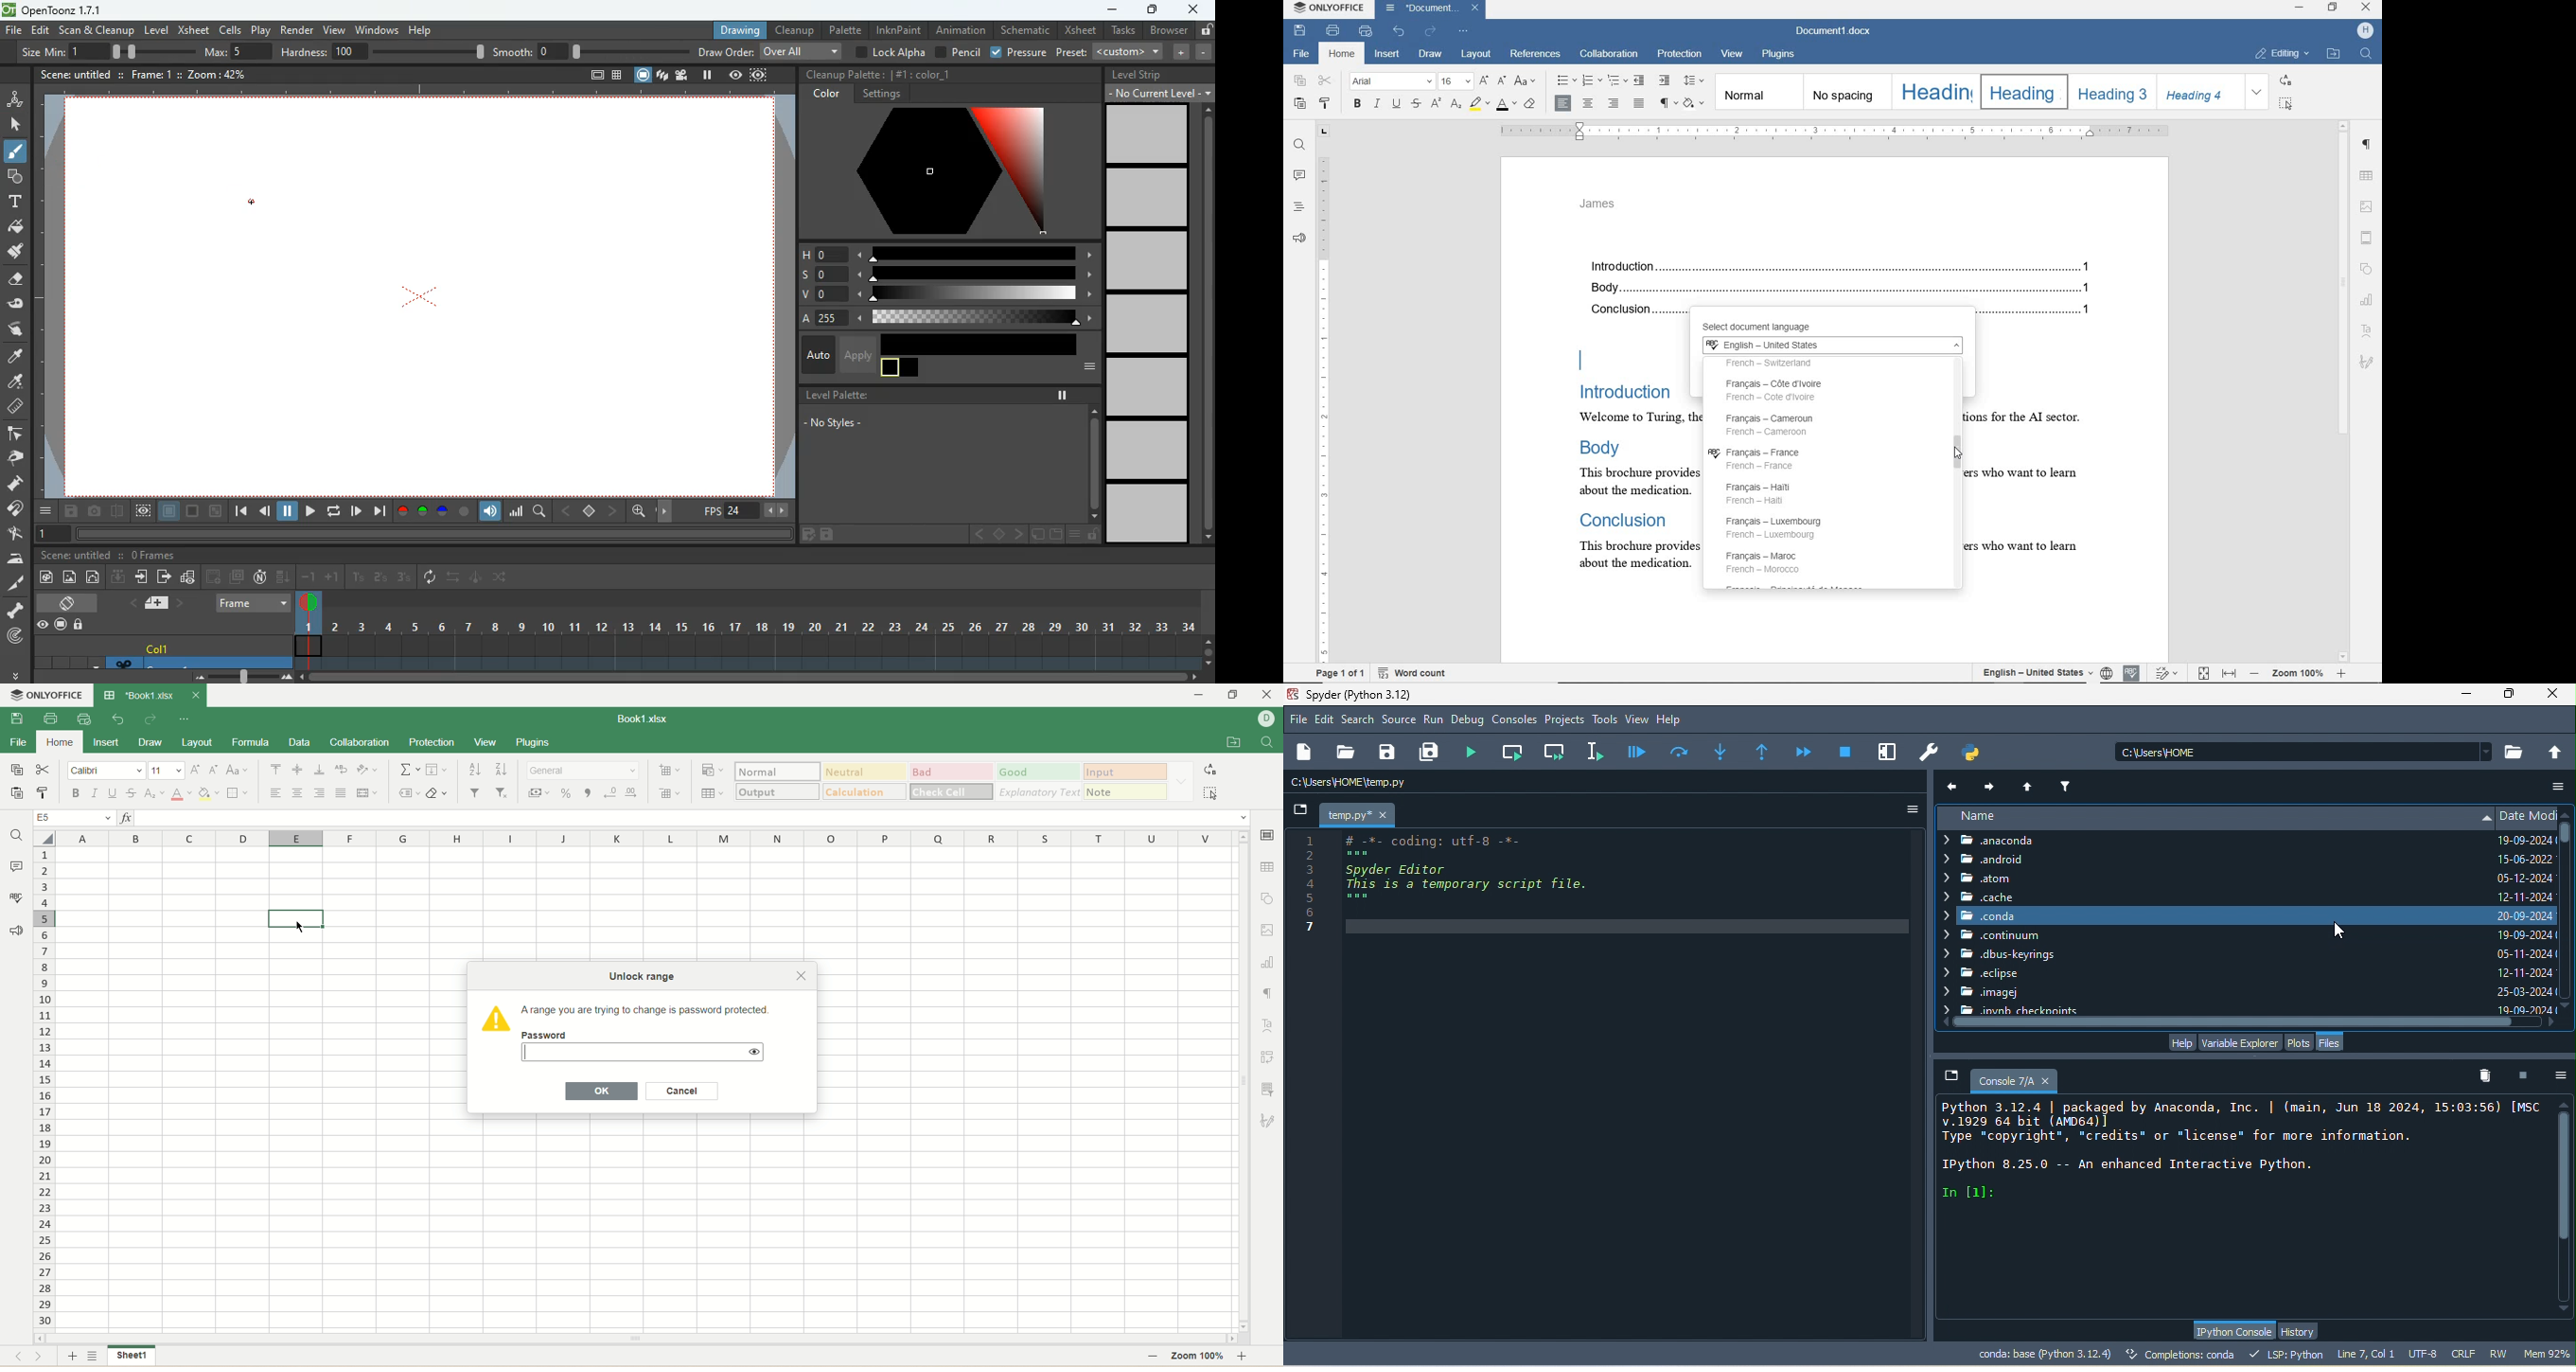 This screenshot has height=1372, width=2576. Describe the element at coordinates (1270, 836) in the screenshot. I see `cell settings` at that location.